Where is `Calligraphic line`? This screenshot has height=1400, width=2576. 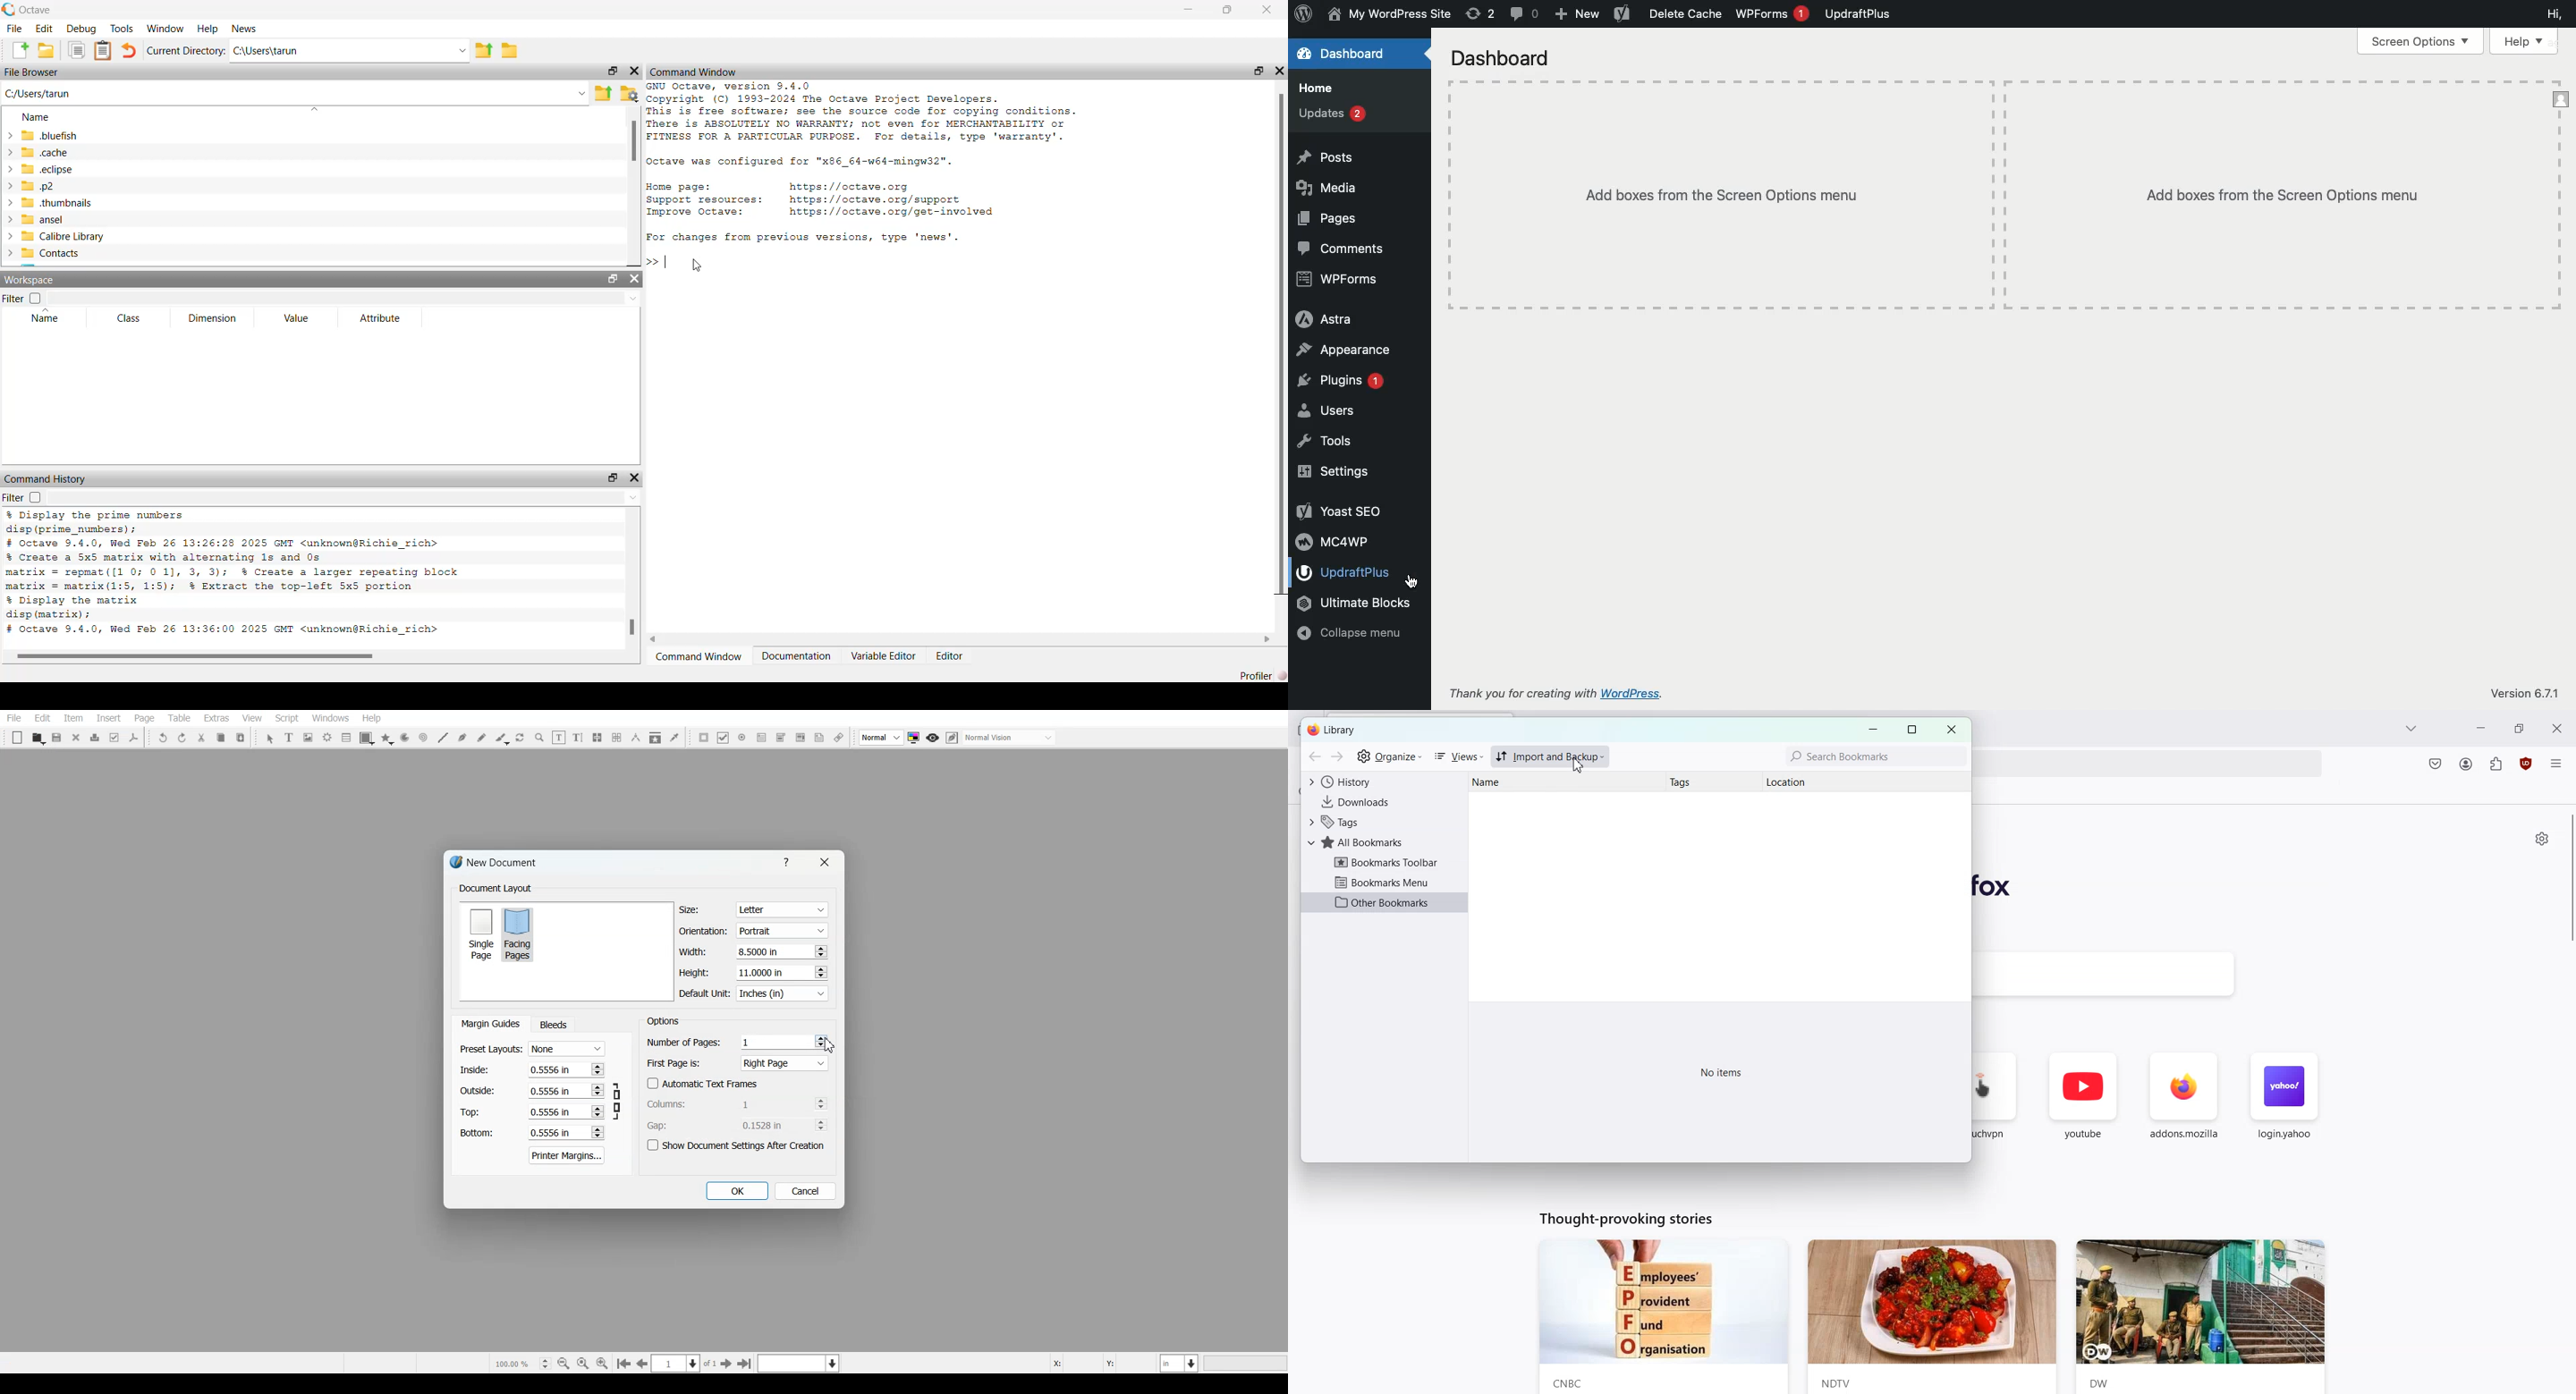 Calligraphic line is located at coordinates (502, 739).